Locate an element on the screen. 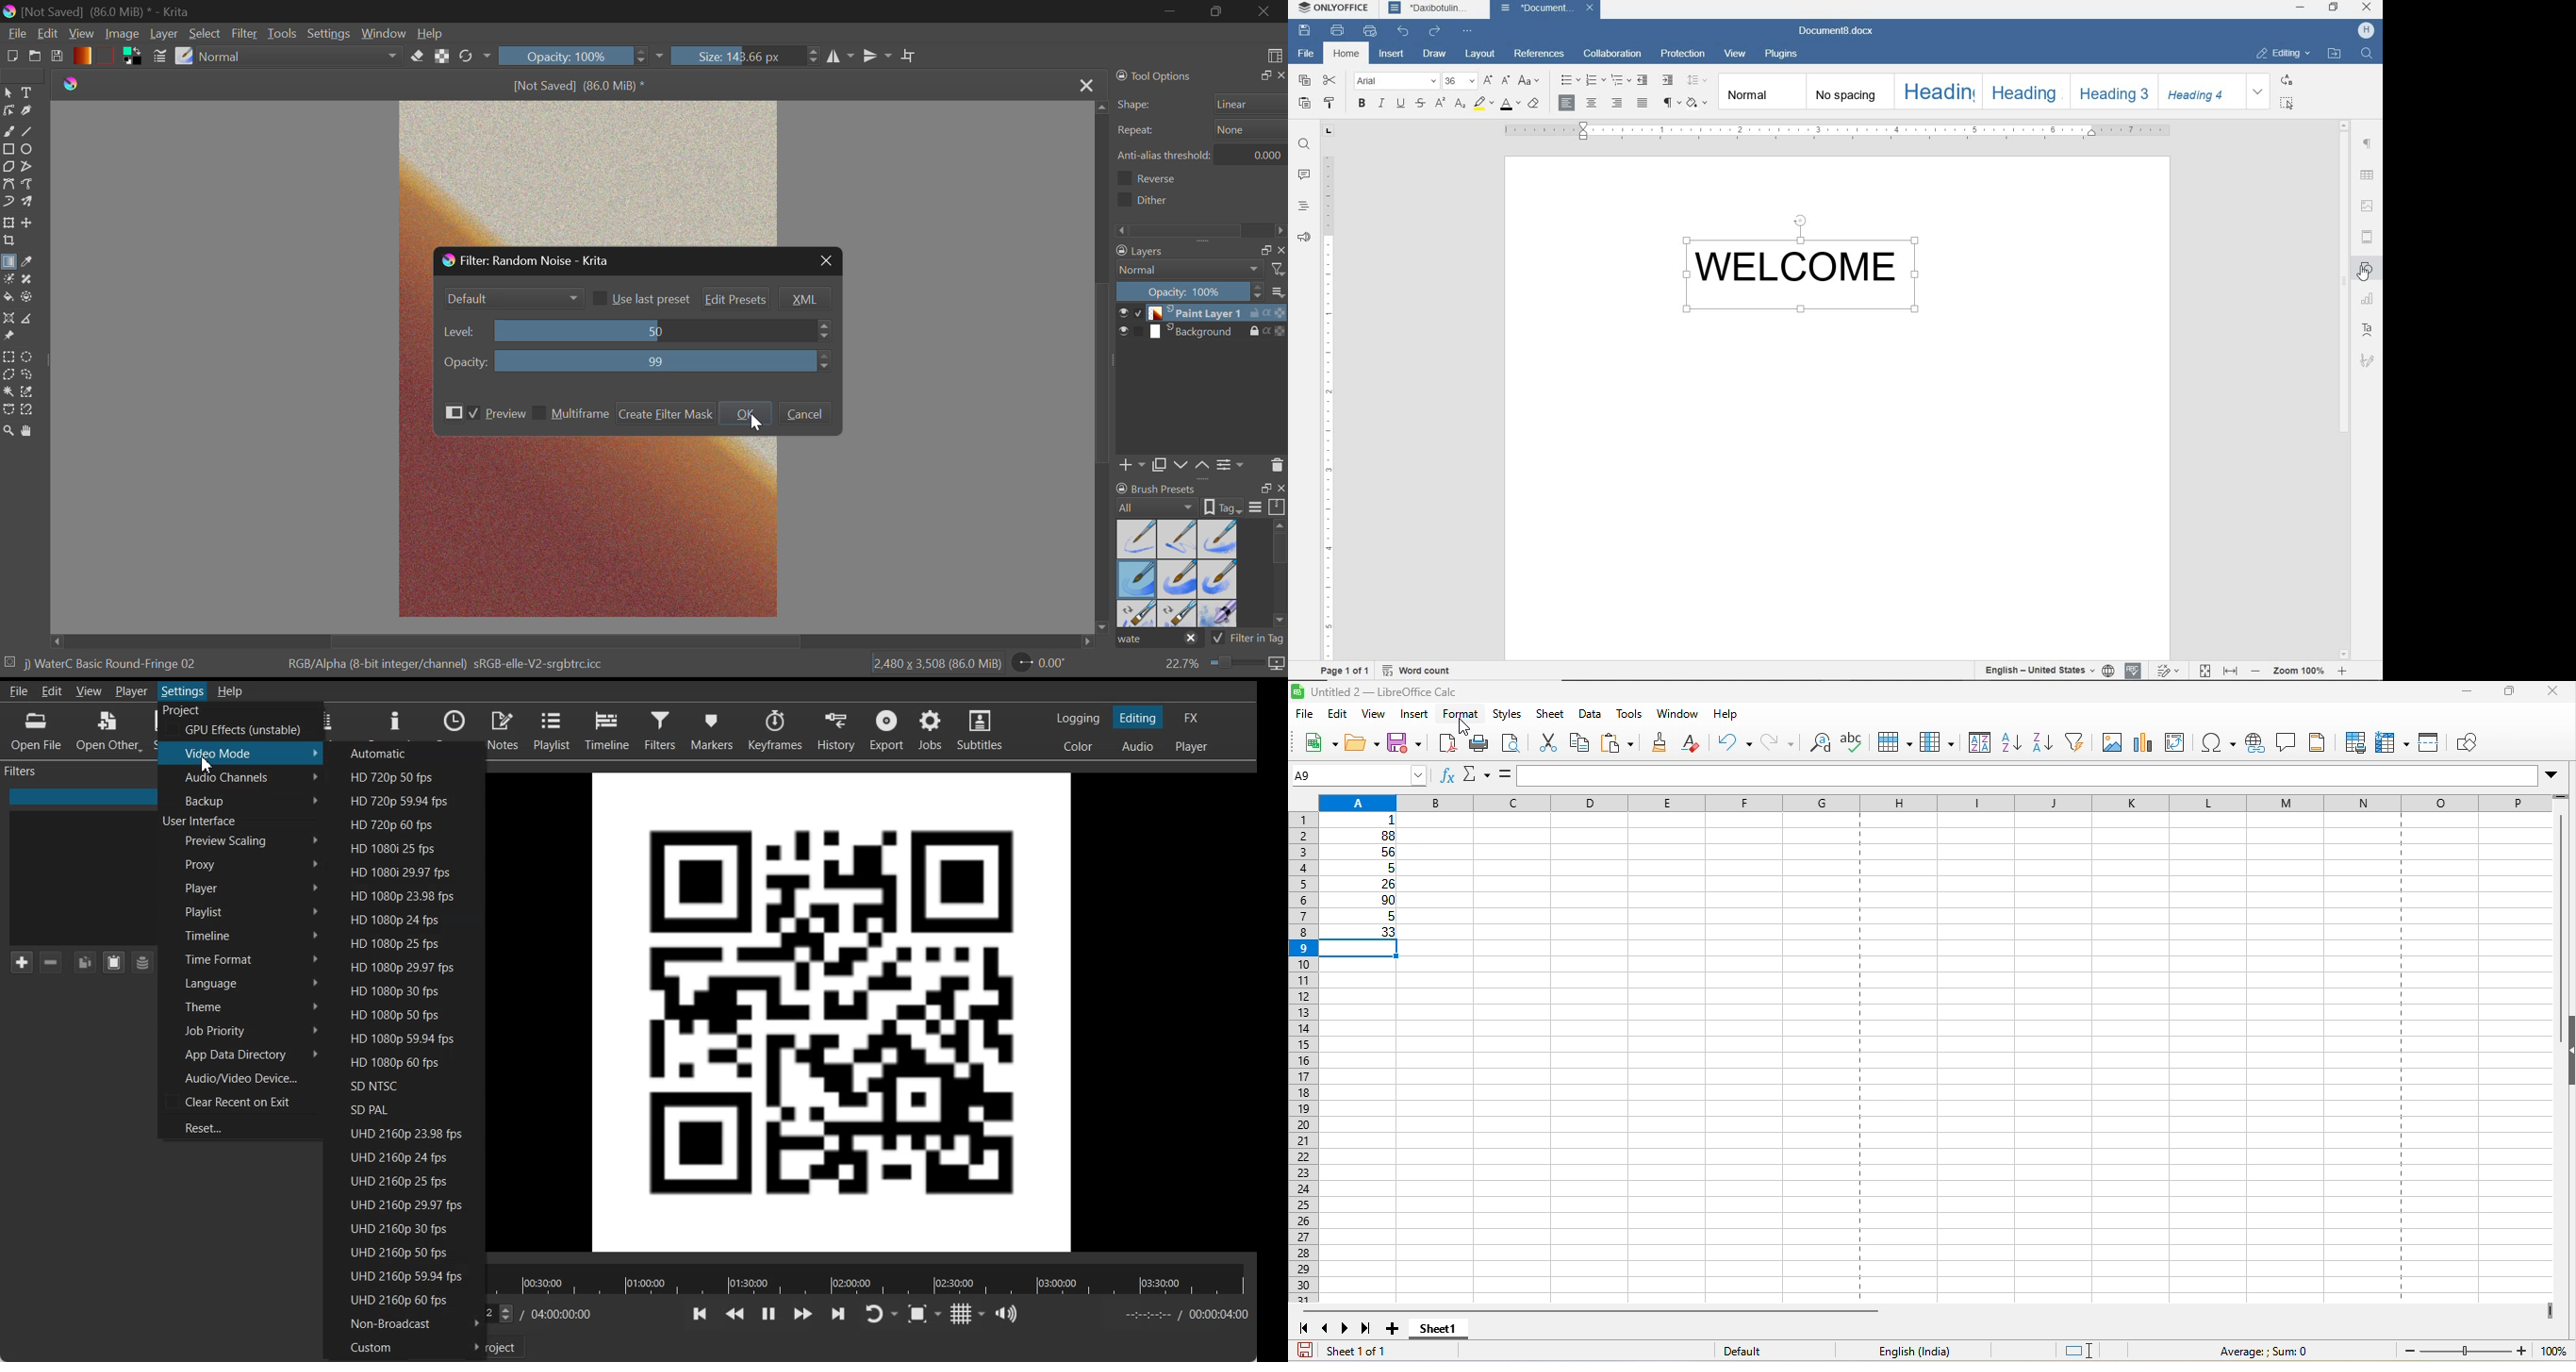  insert is located at coordinates (1416, 715).